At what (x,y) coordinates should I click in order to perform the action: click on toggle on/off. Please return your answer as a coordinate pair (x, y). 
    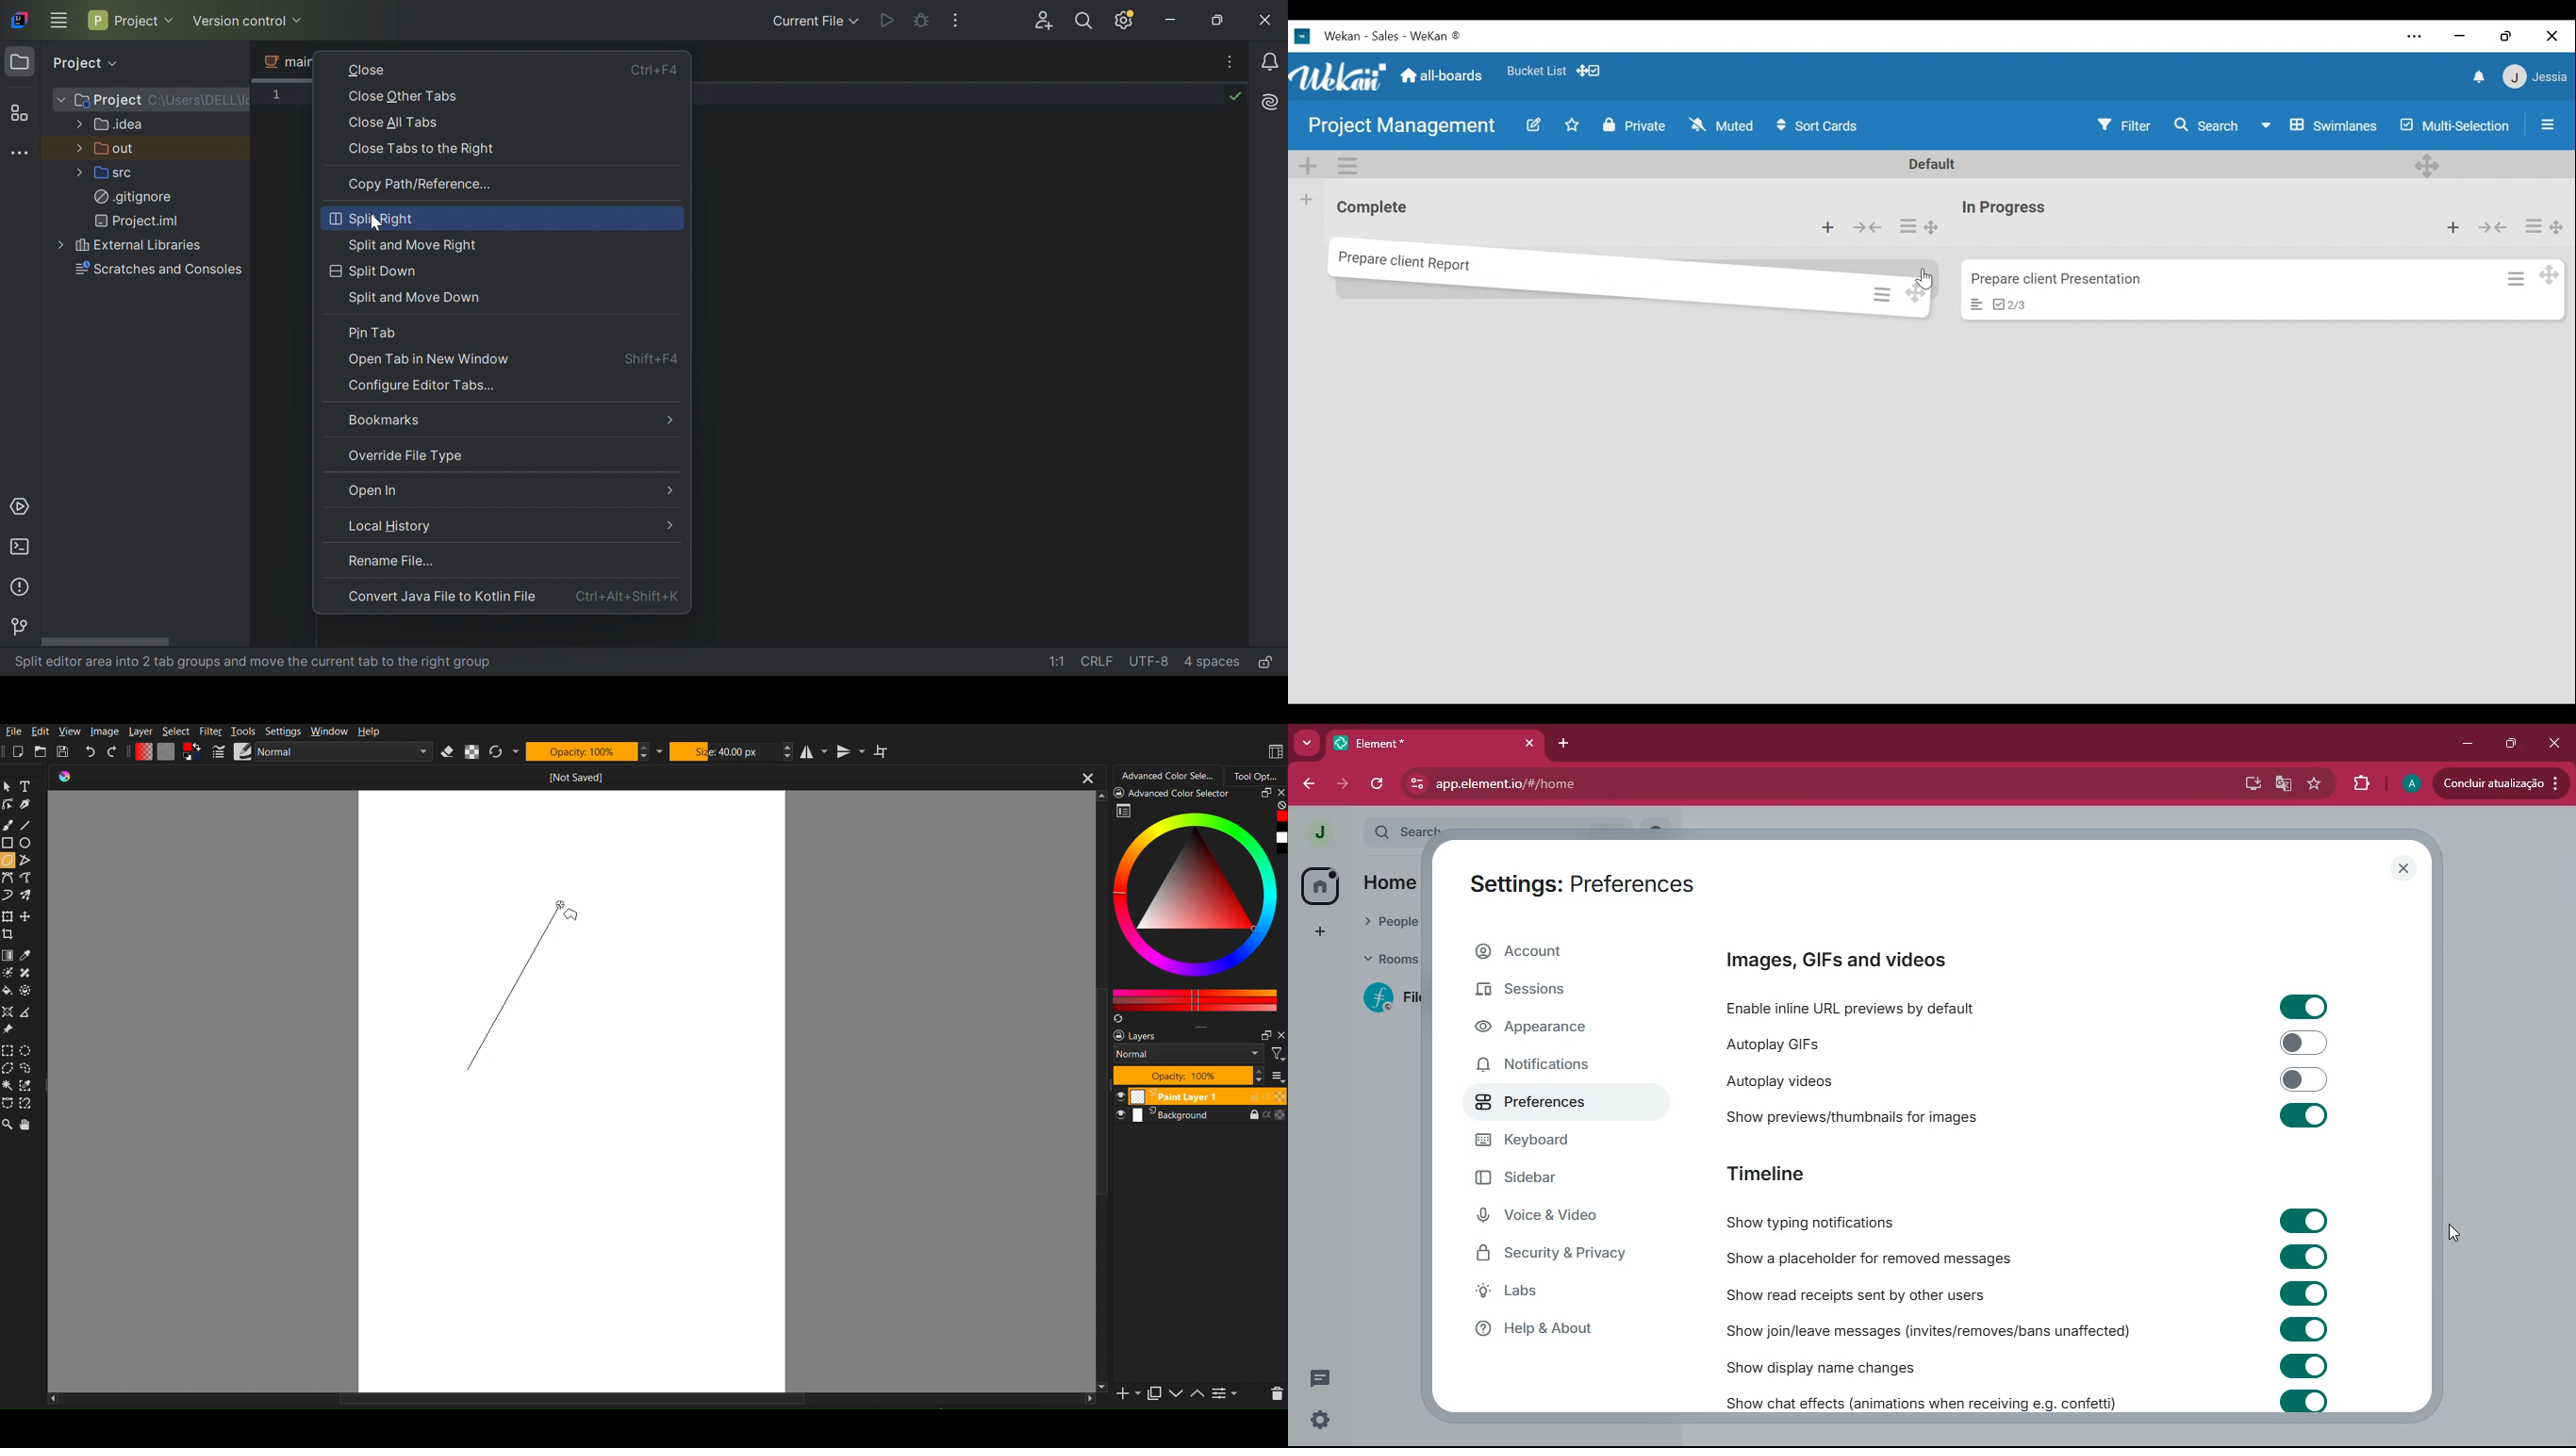
    Looking at the image, I should click on (2304, 1043).